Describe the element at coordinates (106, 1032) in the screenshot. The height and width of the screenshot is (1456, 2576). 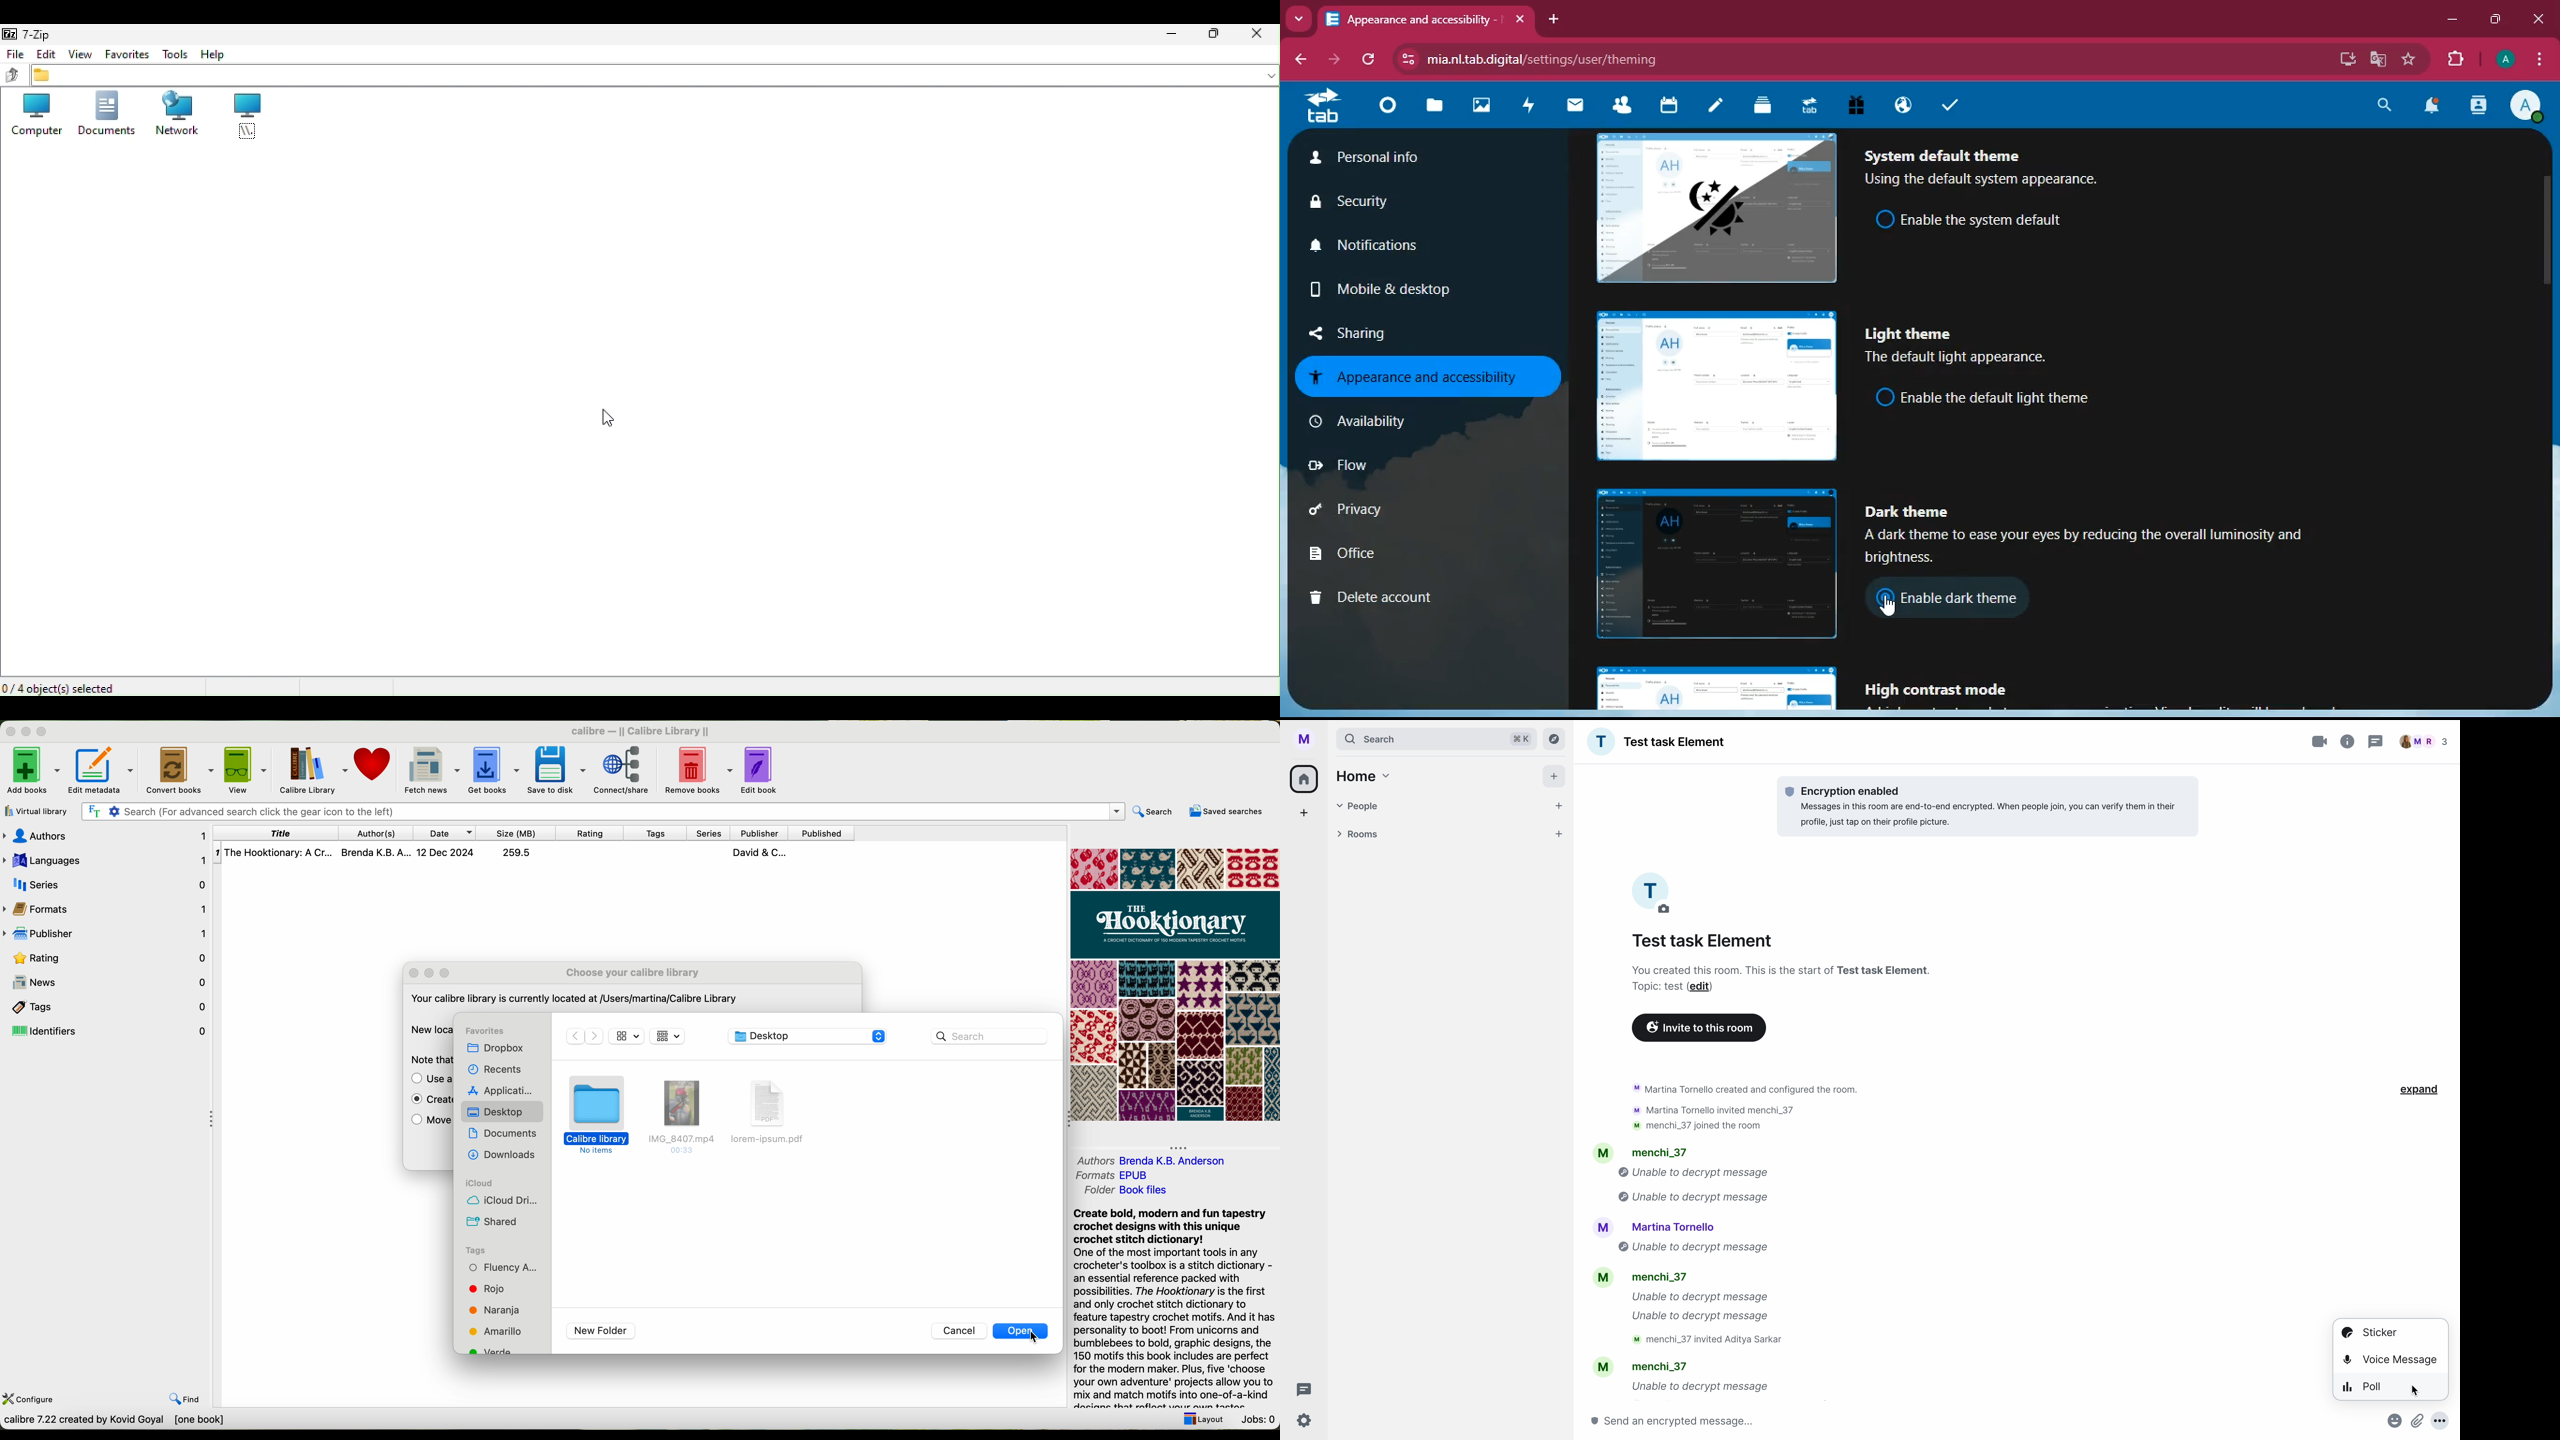
I see `identifiers` at that location.